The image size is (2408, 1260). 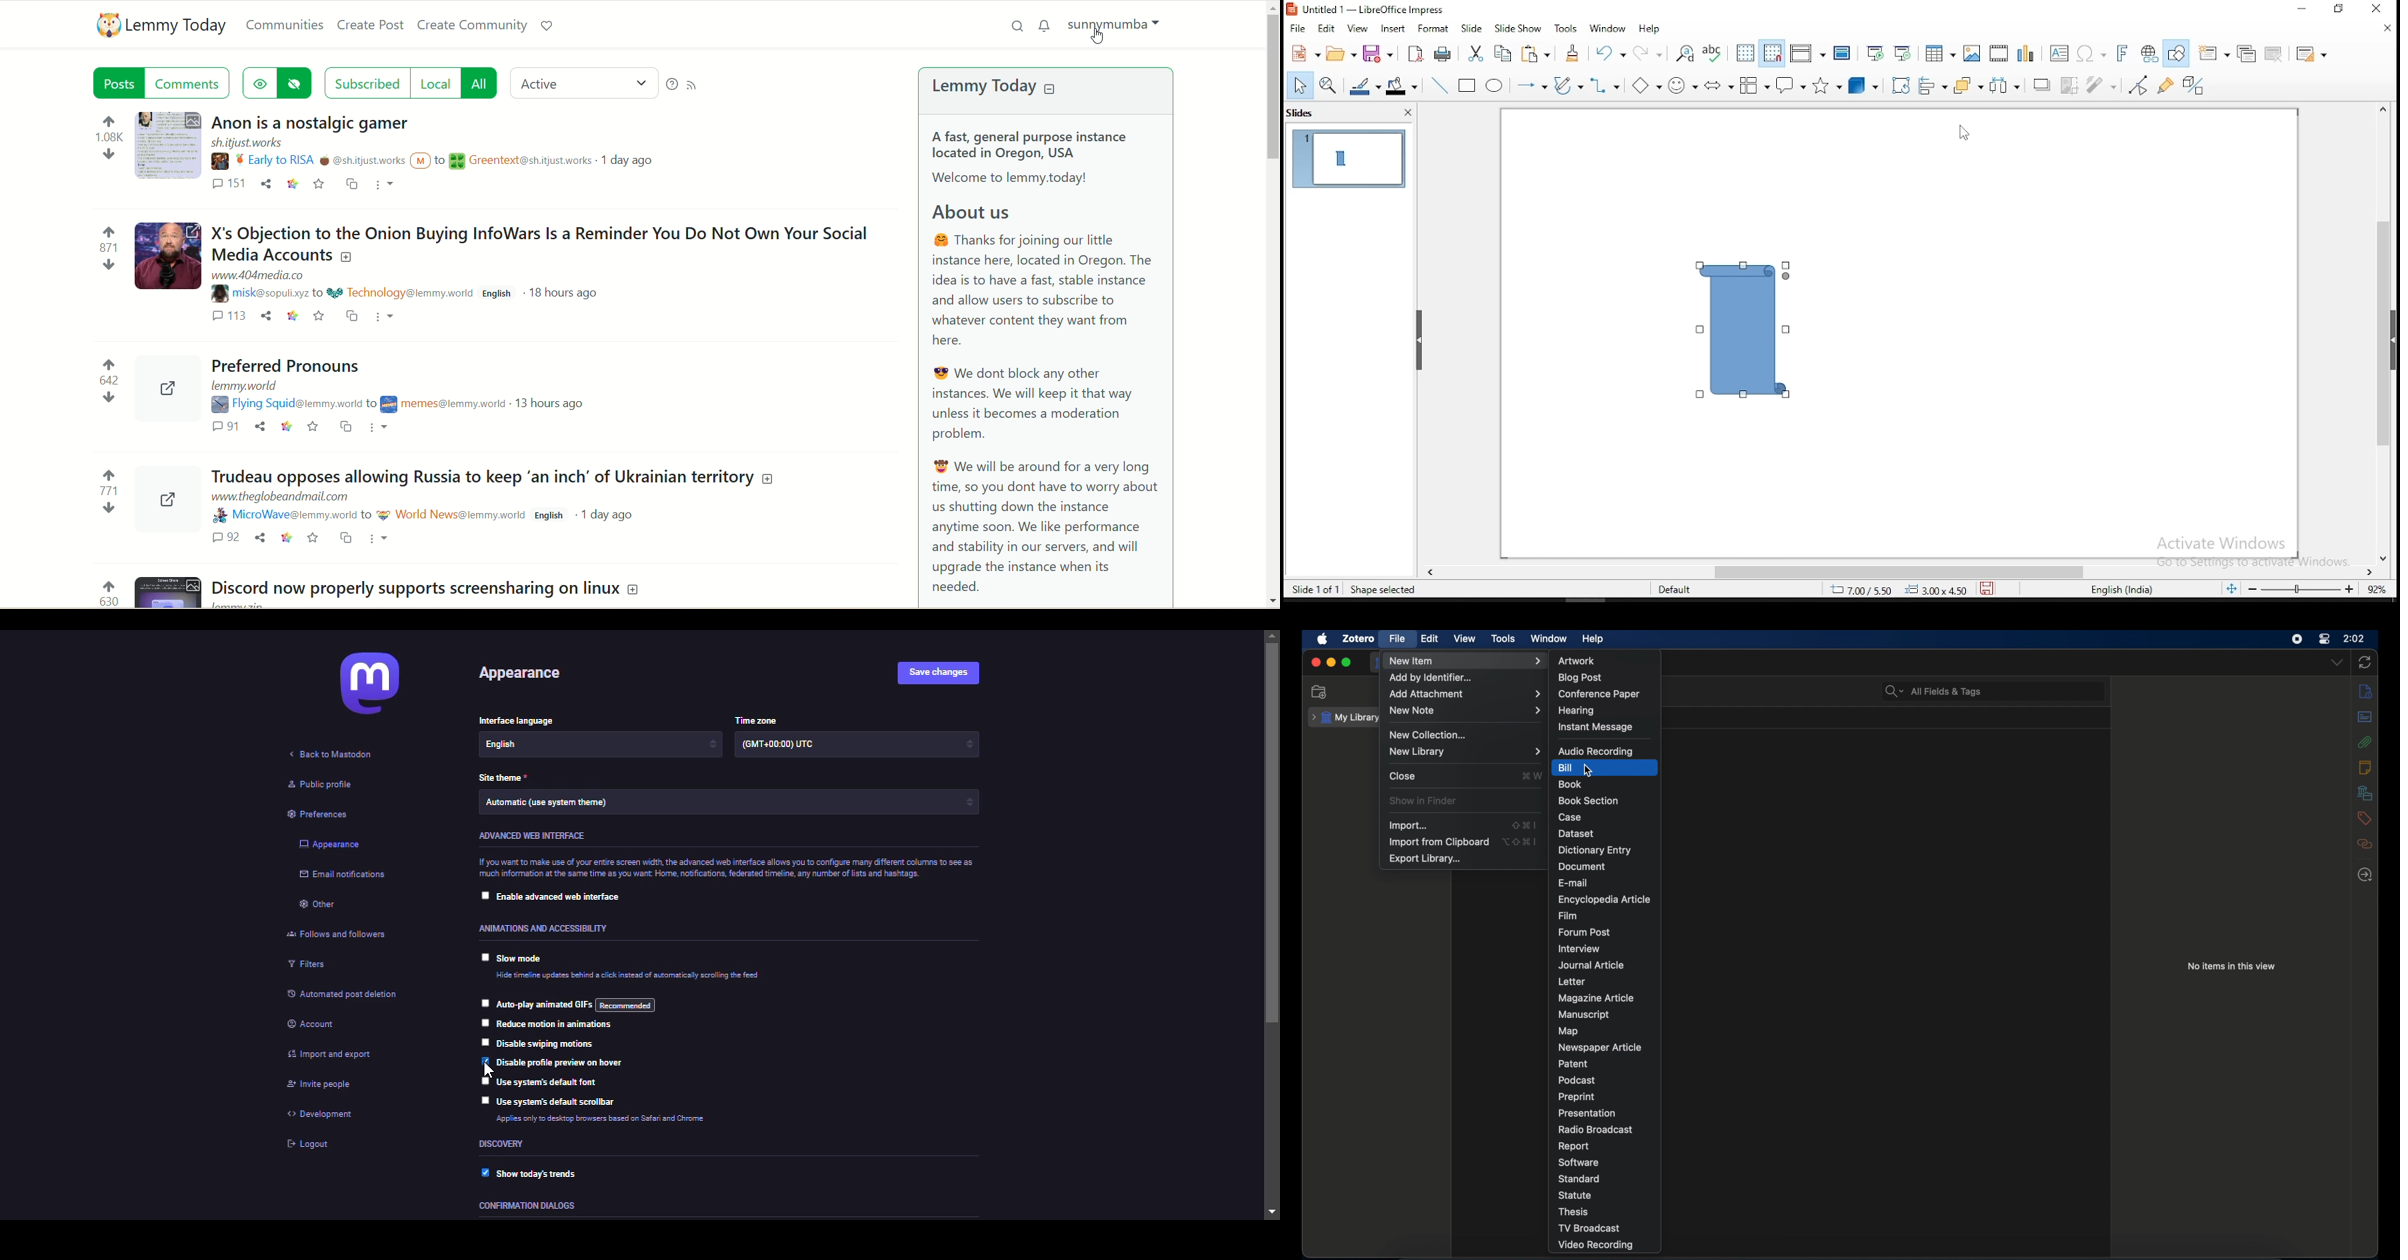 What do you see at coordinates (1936, 592) in the screenshot?
I see `0.00x0.00` at bounding box center [1936, 592].